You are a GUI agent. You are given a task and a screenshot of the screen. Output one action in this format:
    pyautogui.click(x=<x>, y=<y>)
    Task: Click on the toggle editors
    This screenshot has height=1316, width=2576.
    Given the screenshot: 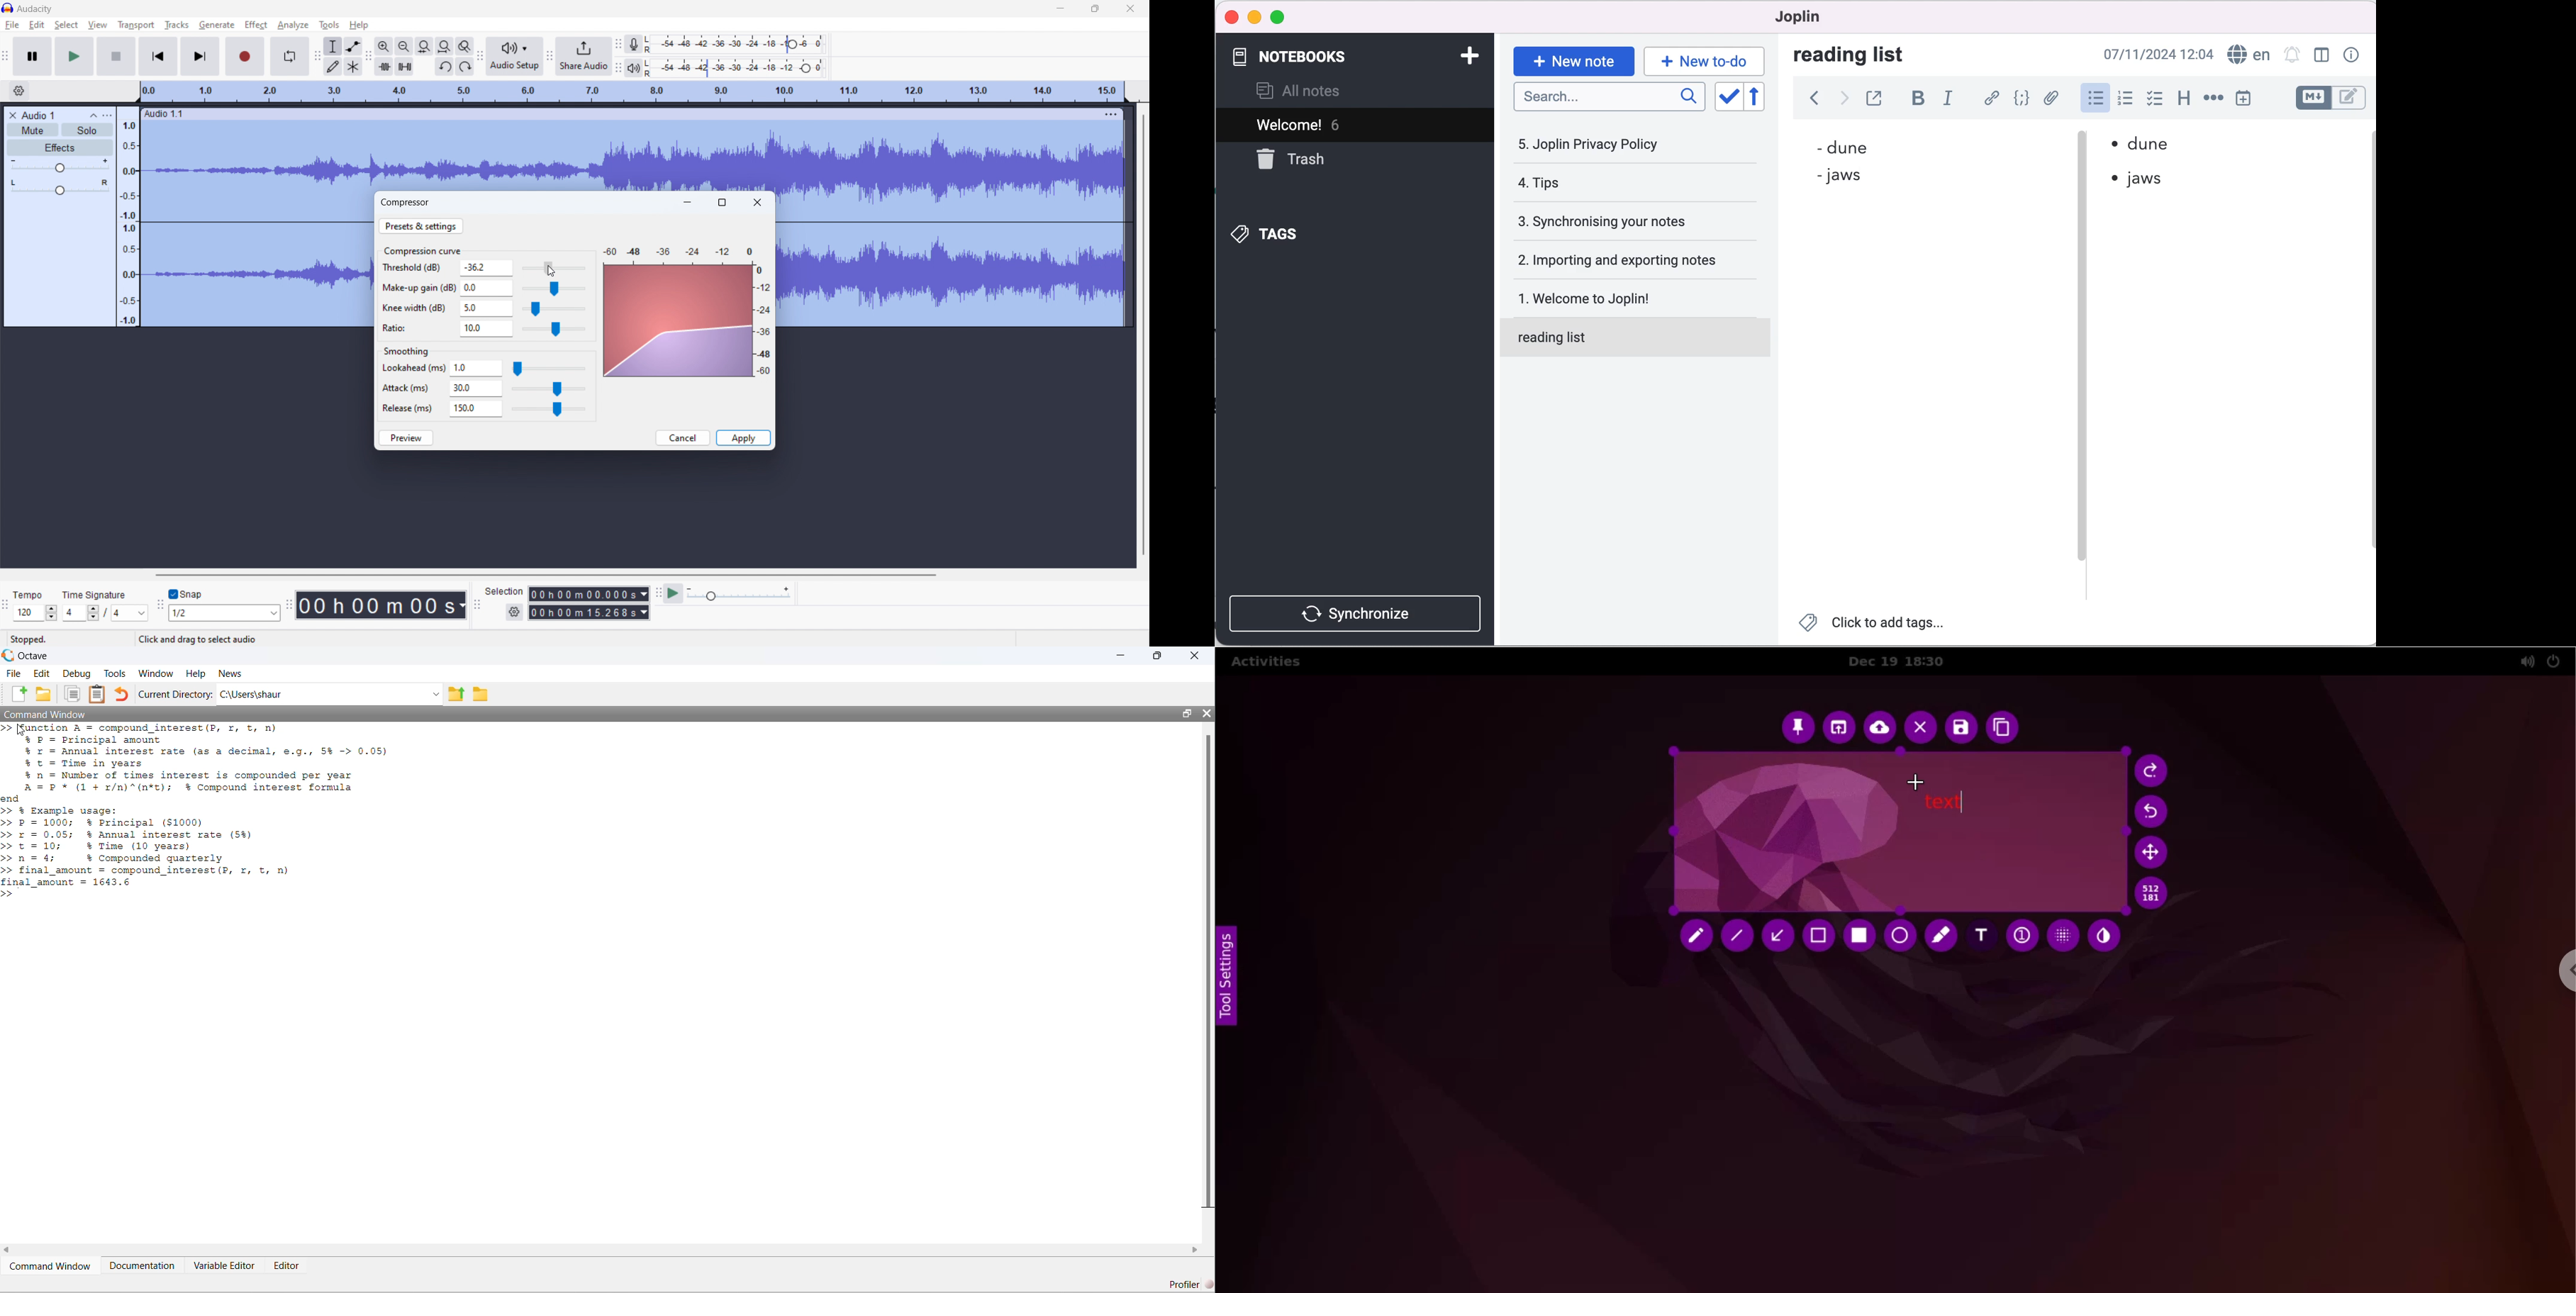 What is the action you would take?
    pyautogui.click(x=2327, y=98)
    